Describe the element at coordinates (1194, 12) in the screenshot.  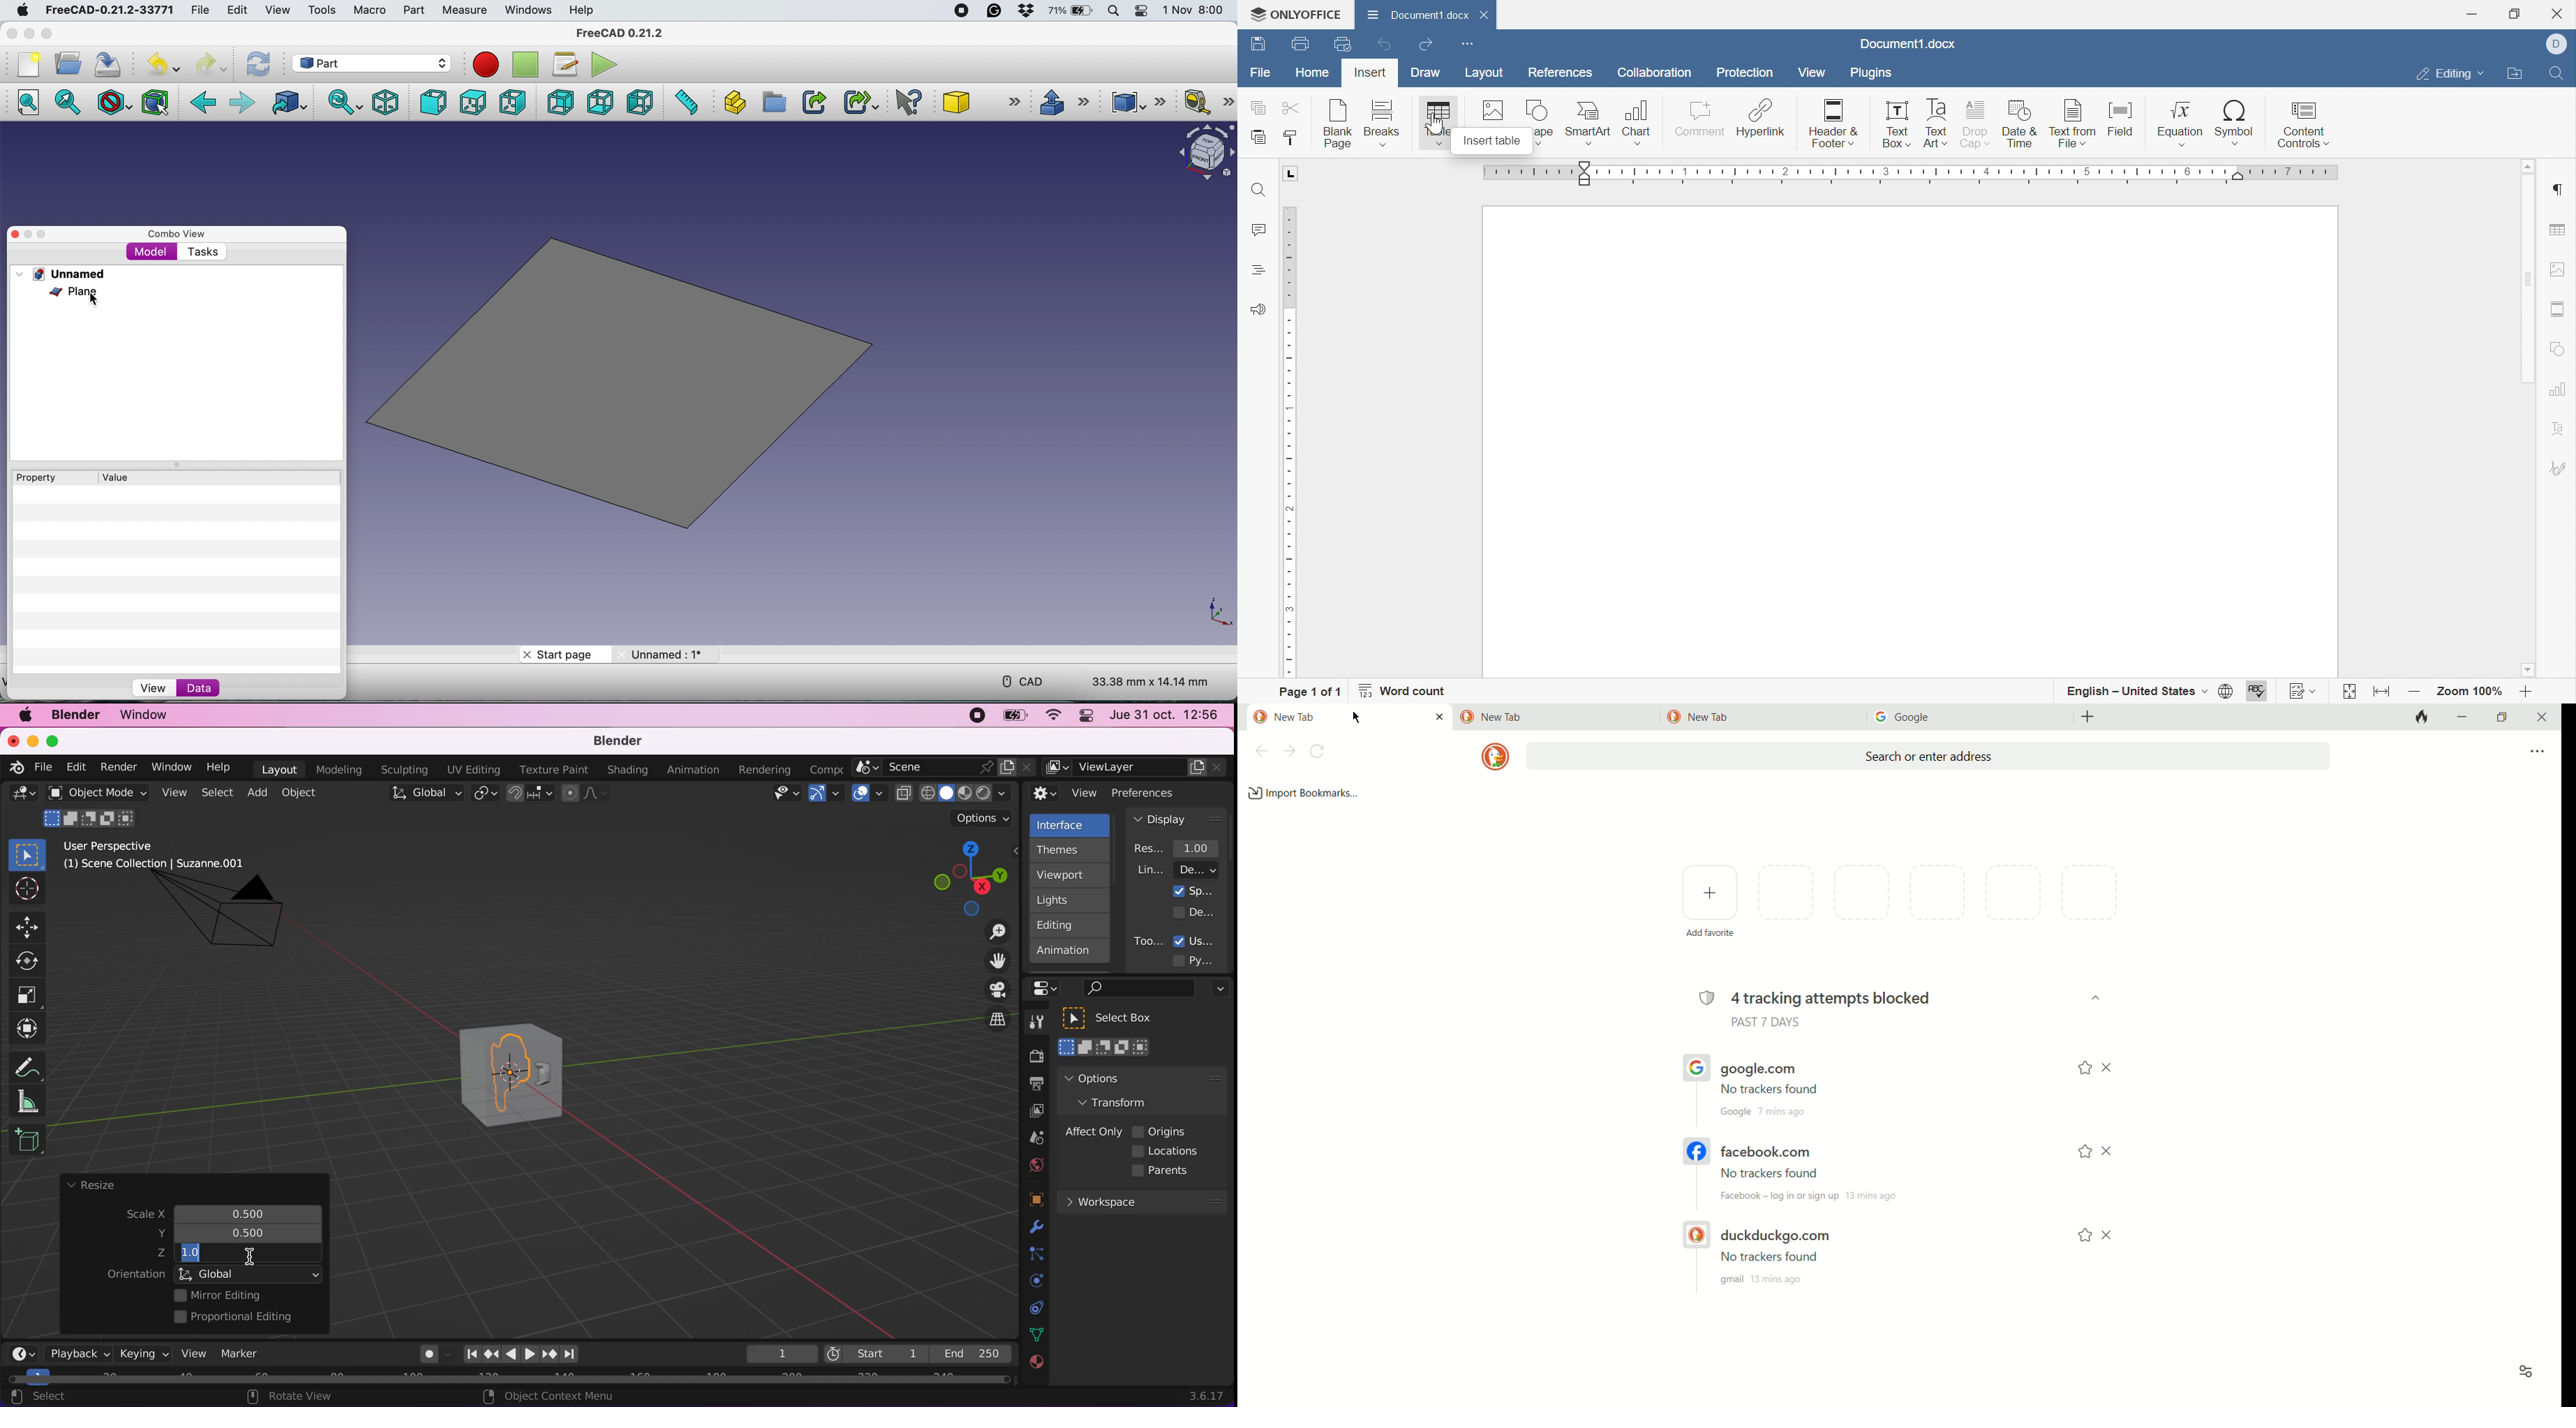
I see `1 Nov 8:00` at that location.